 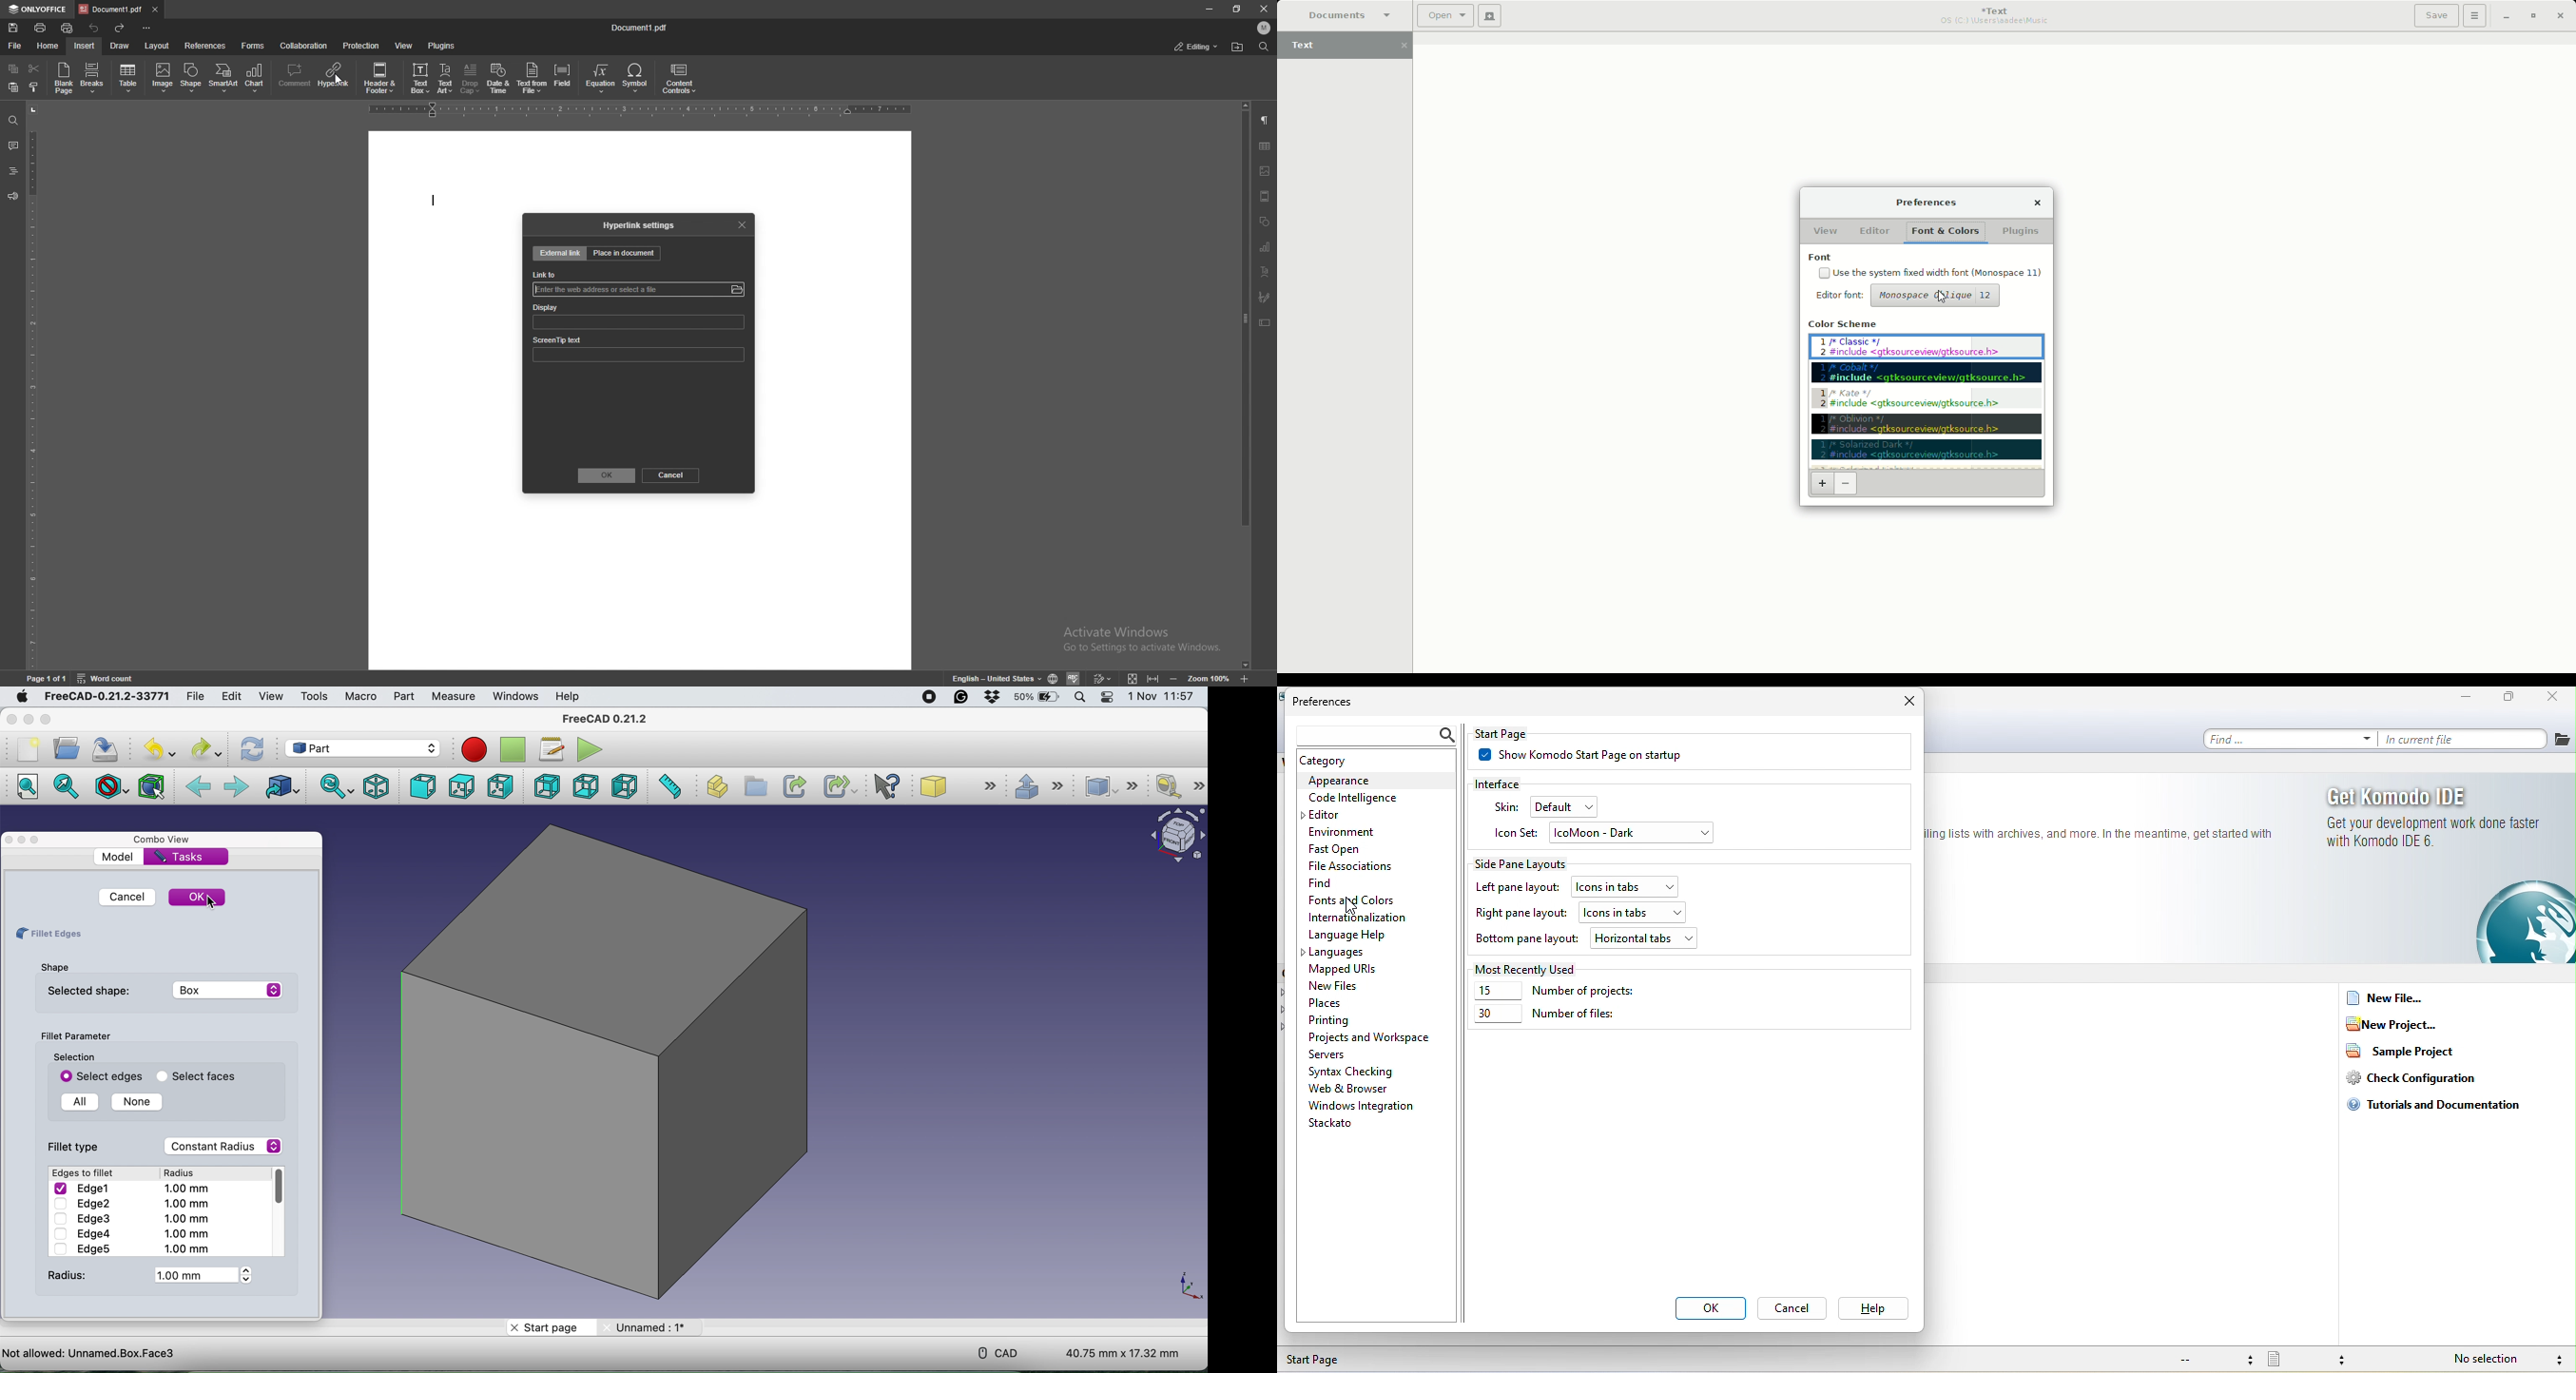 I want to click on home, so click(x=46, y=45).